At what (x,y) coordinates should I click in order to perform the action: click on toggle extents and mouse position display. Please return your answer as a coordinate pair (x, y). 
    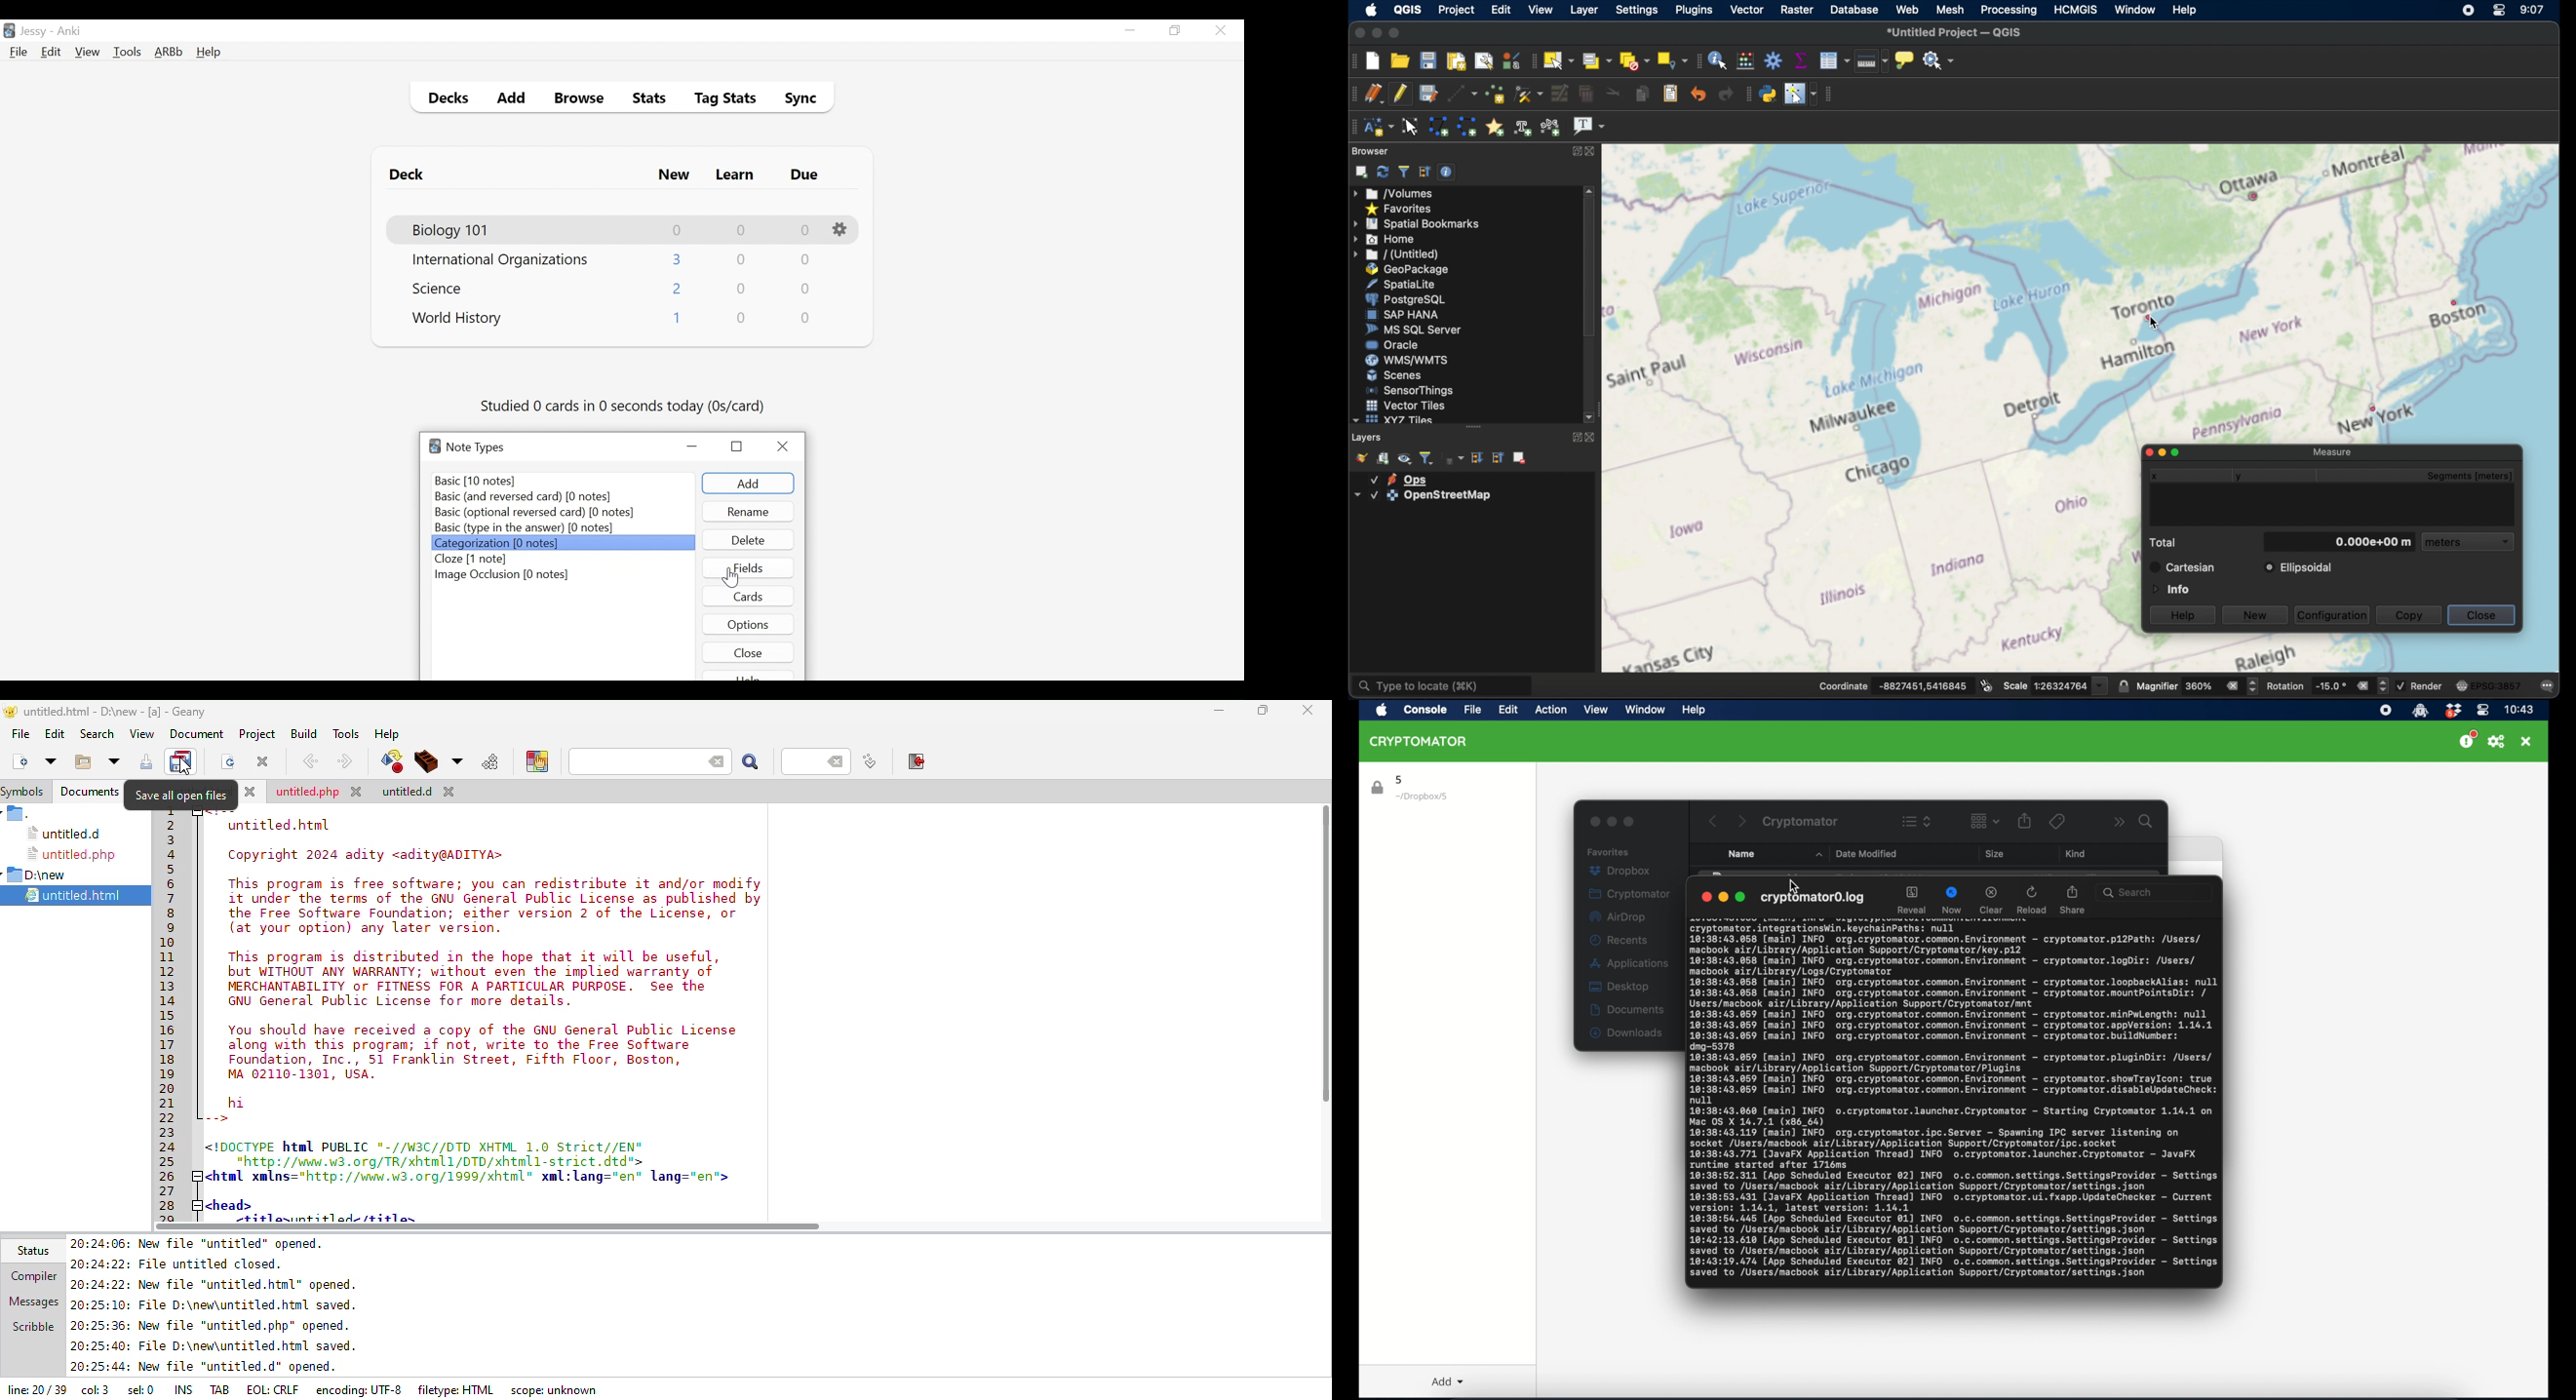
    Looking at the image, I should click on (1987, 684).